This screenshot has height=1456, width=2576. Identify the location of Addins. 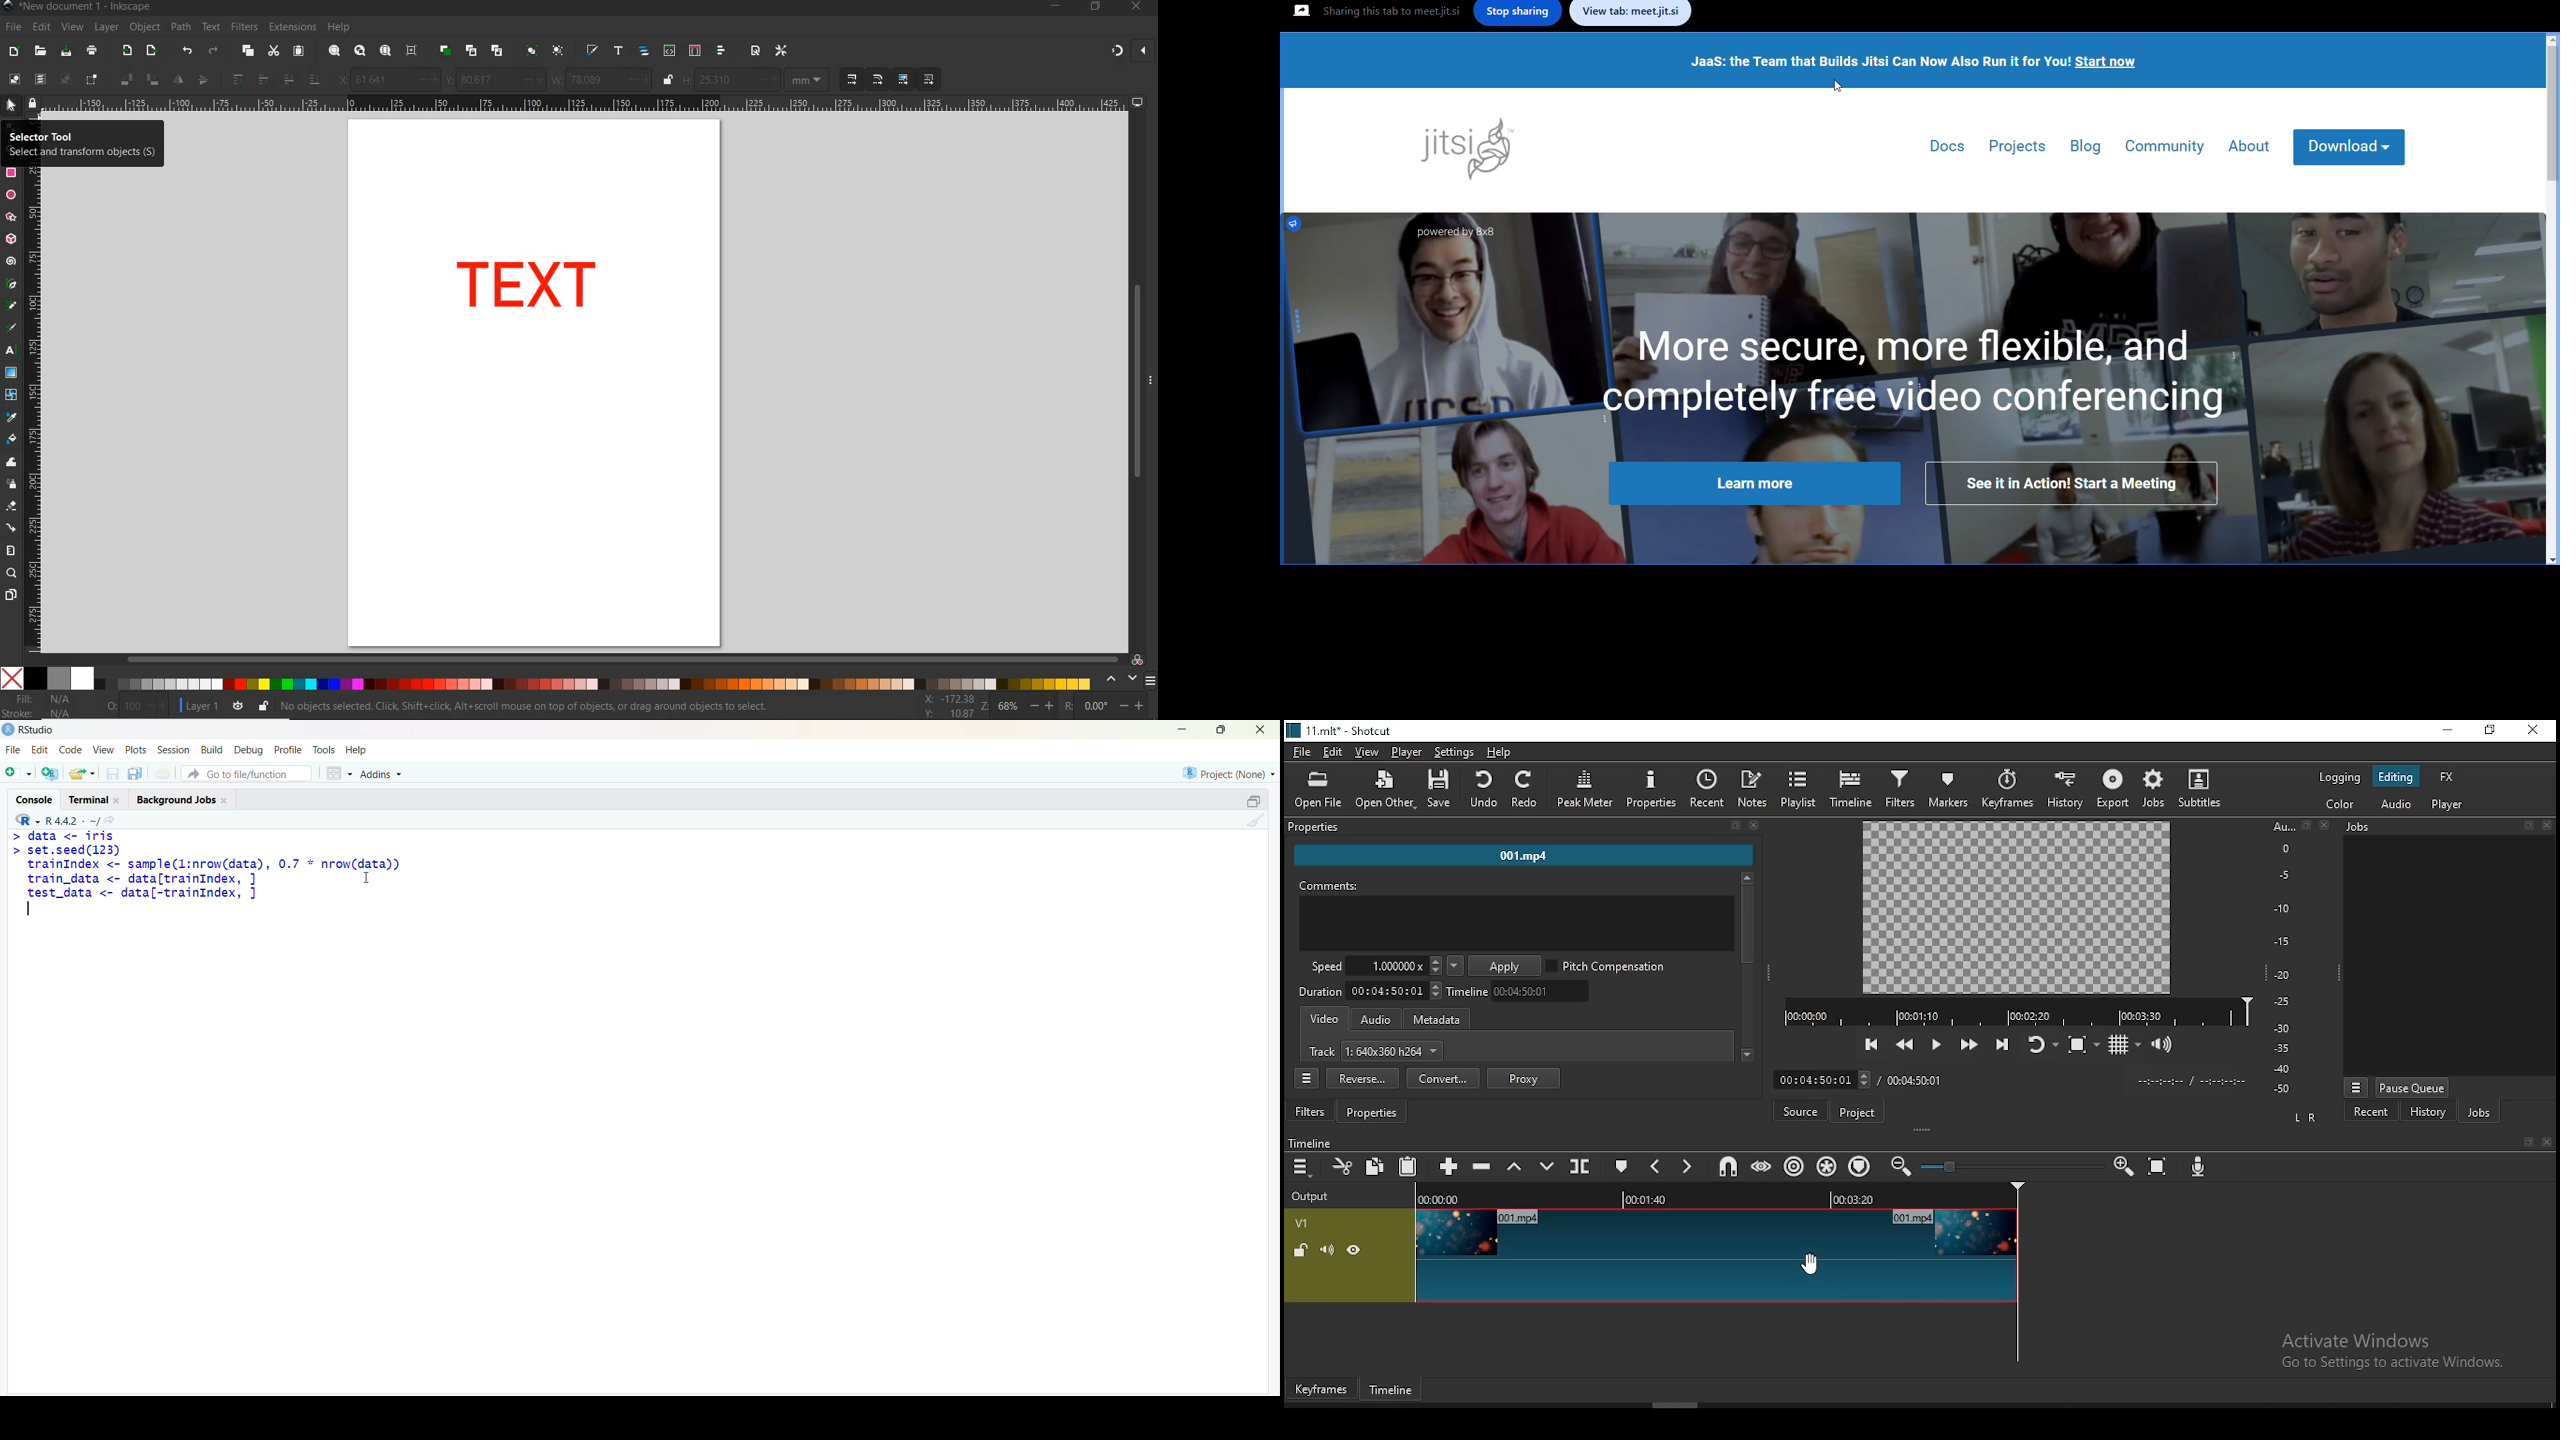
(383, 773).